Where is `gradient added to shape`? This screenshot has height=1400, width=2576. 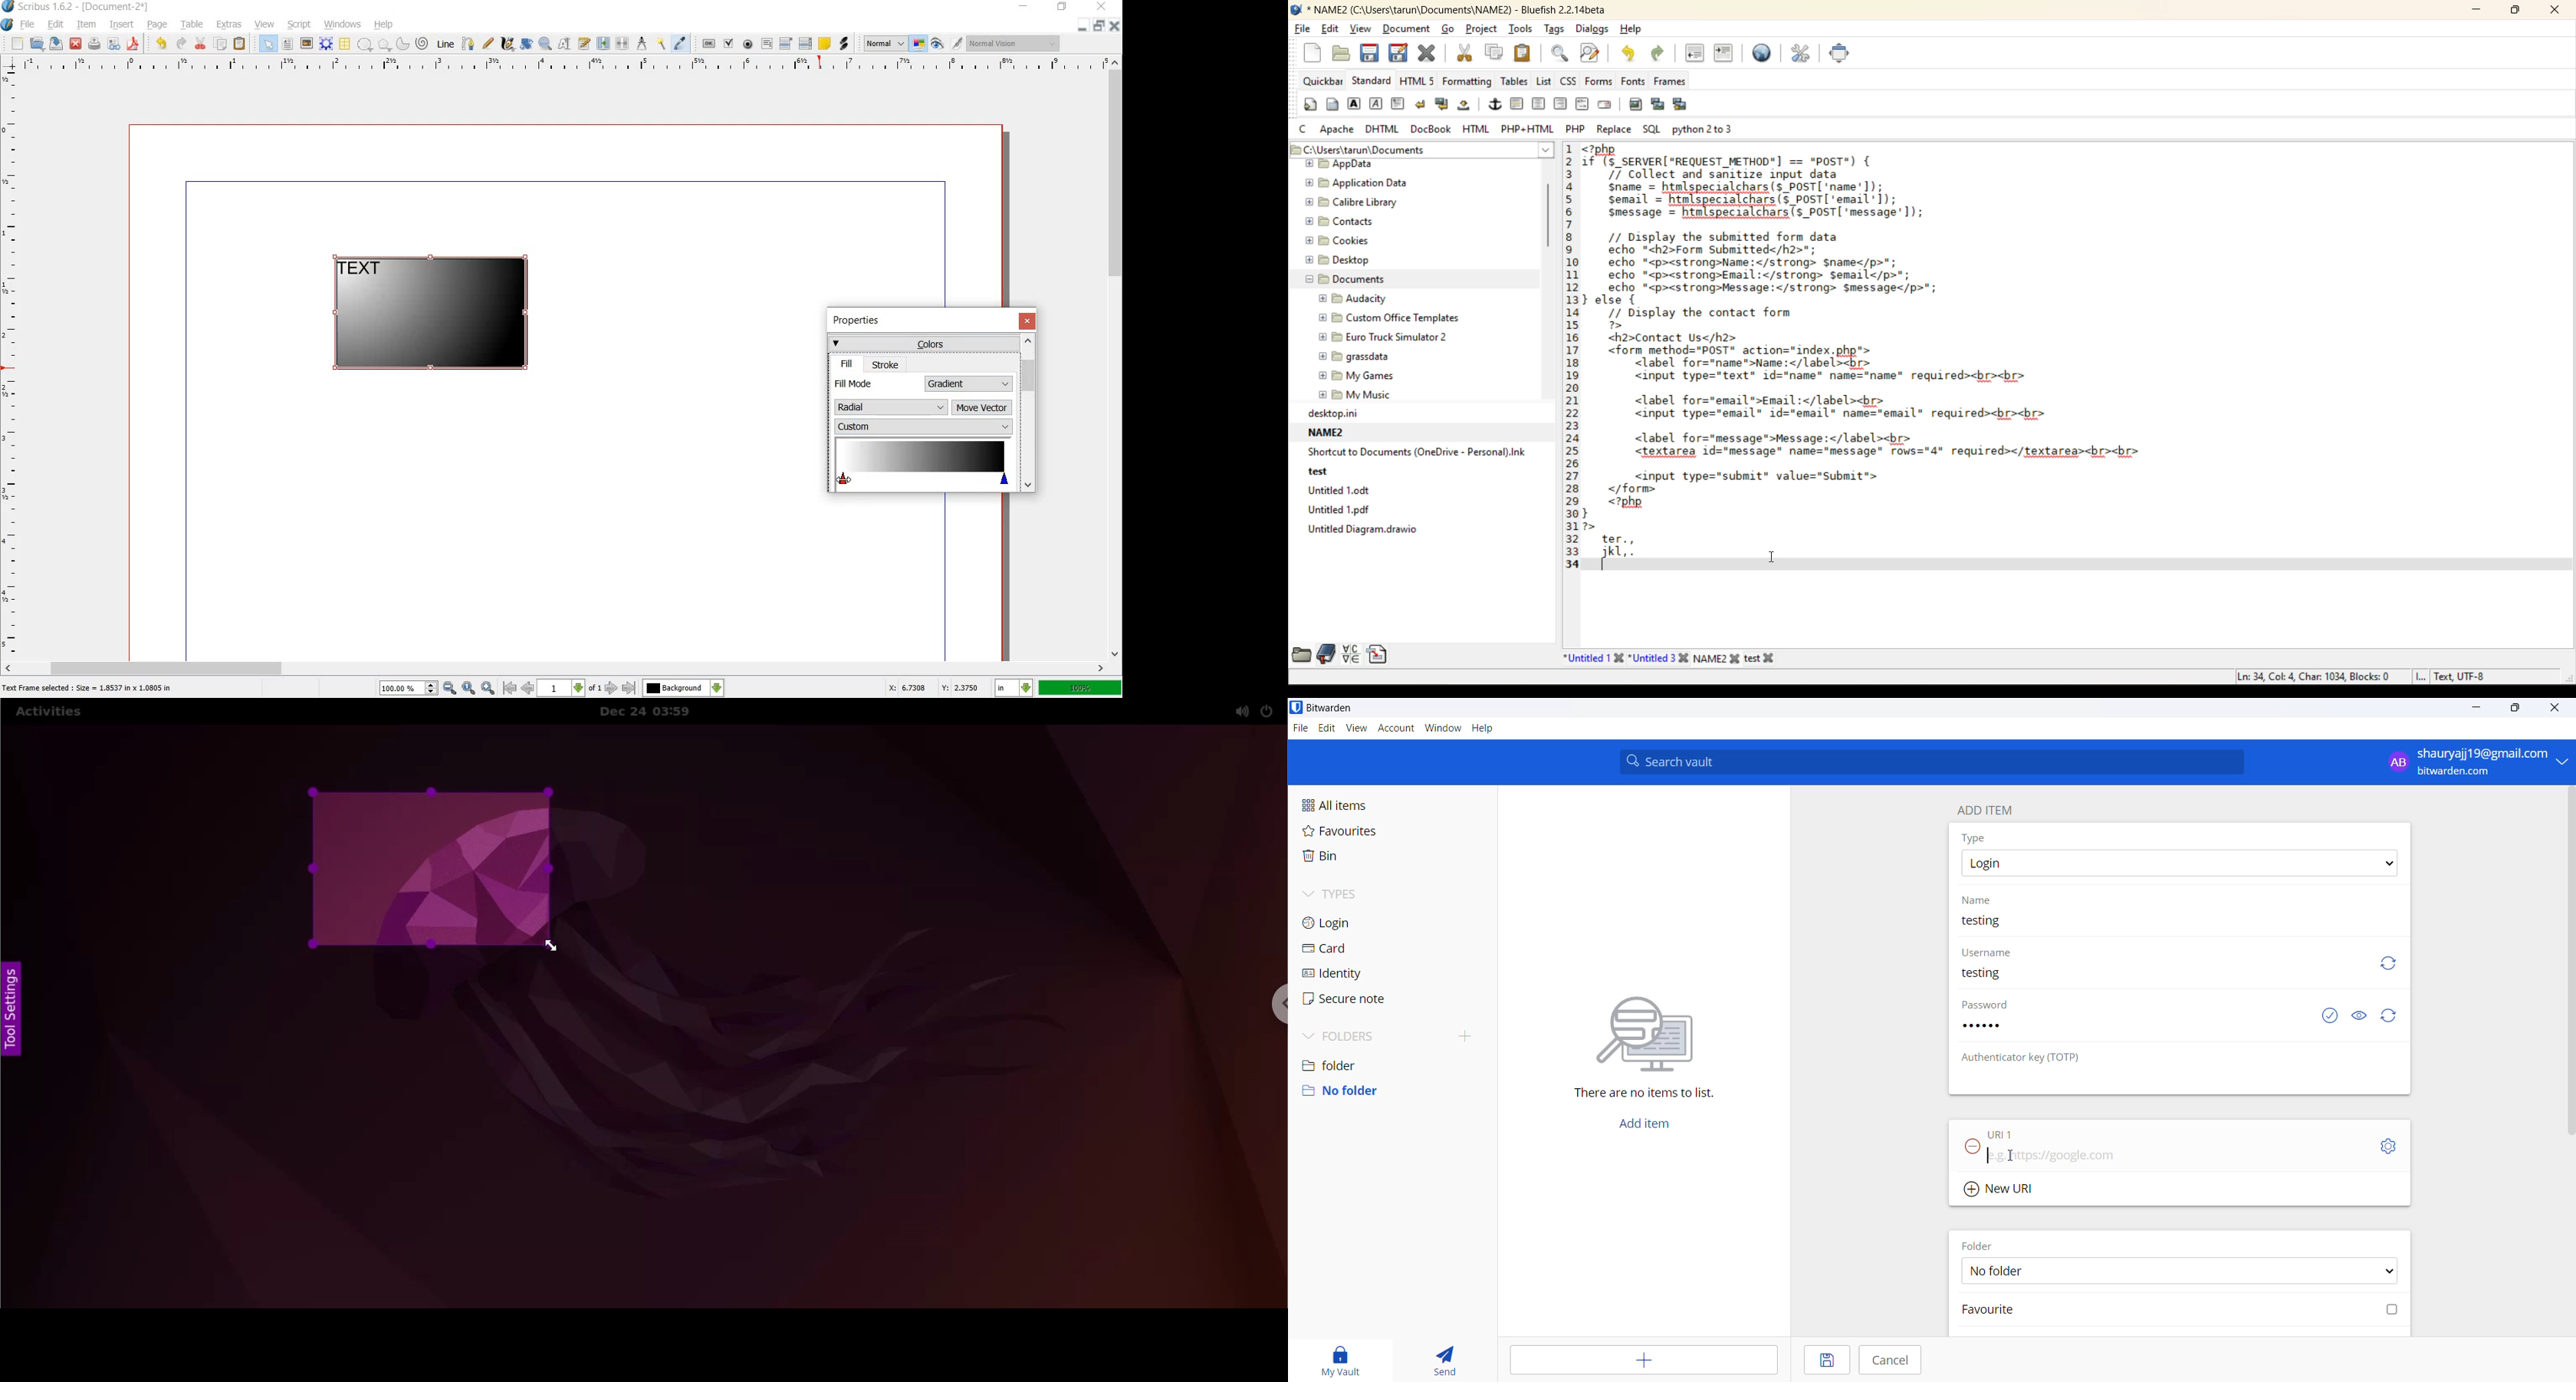 gradient added to shape is located at coordinates (434, 315).